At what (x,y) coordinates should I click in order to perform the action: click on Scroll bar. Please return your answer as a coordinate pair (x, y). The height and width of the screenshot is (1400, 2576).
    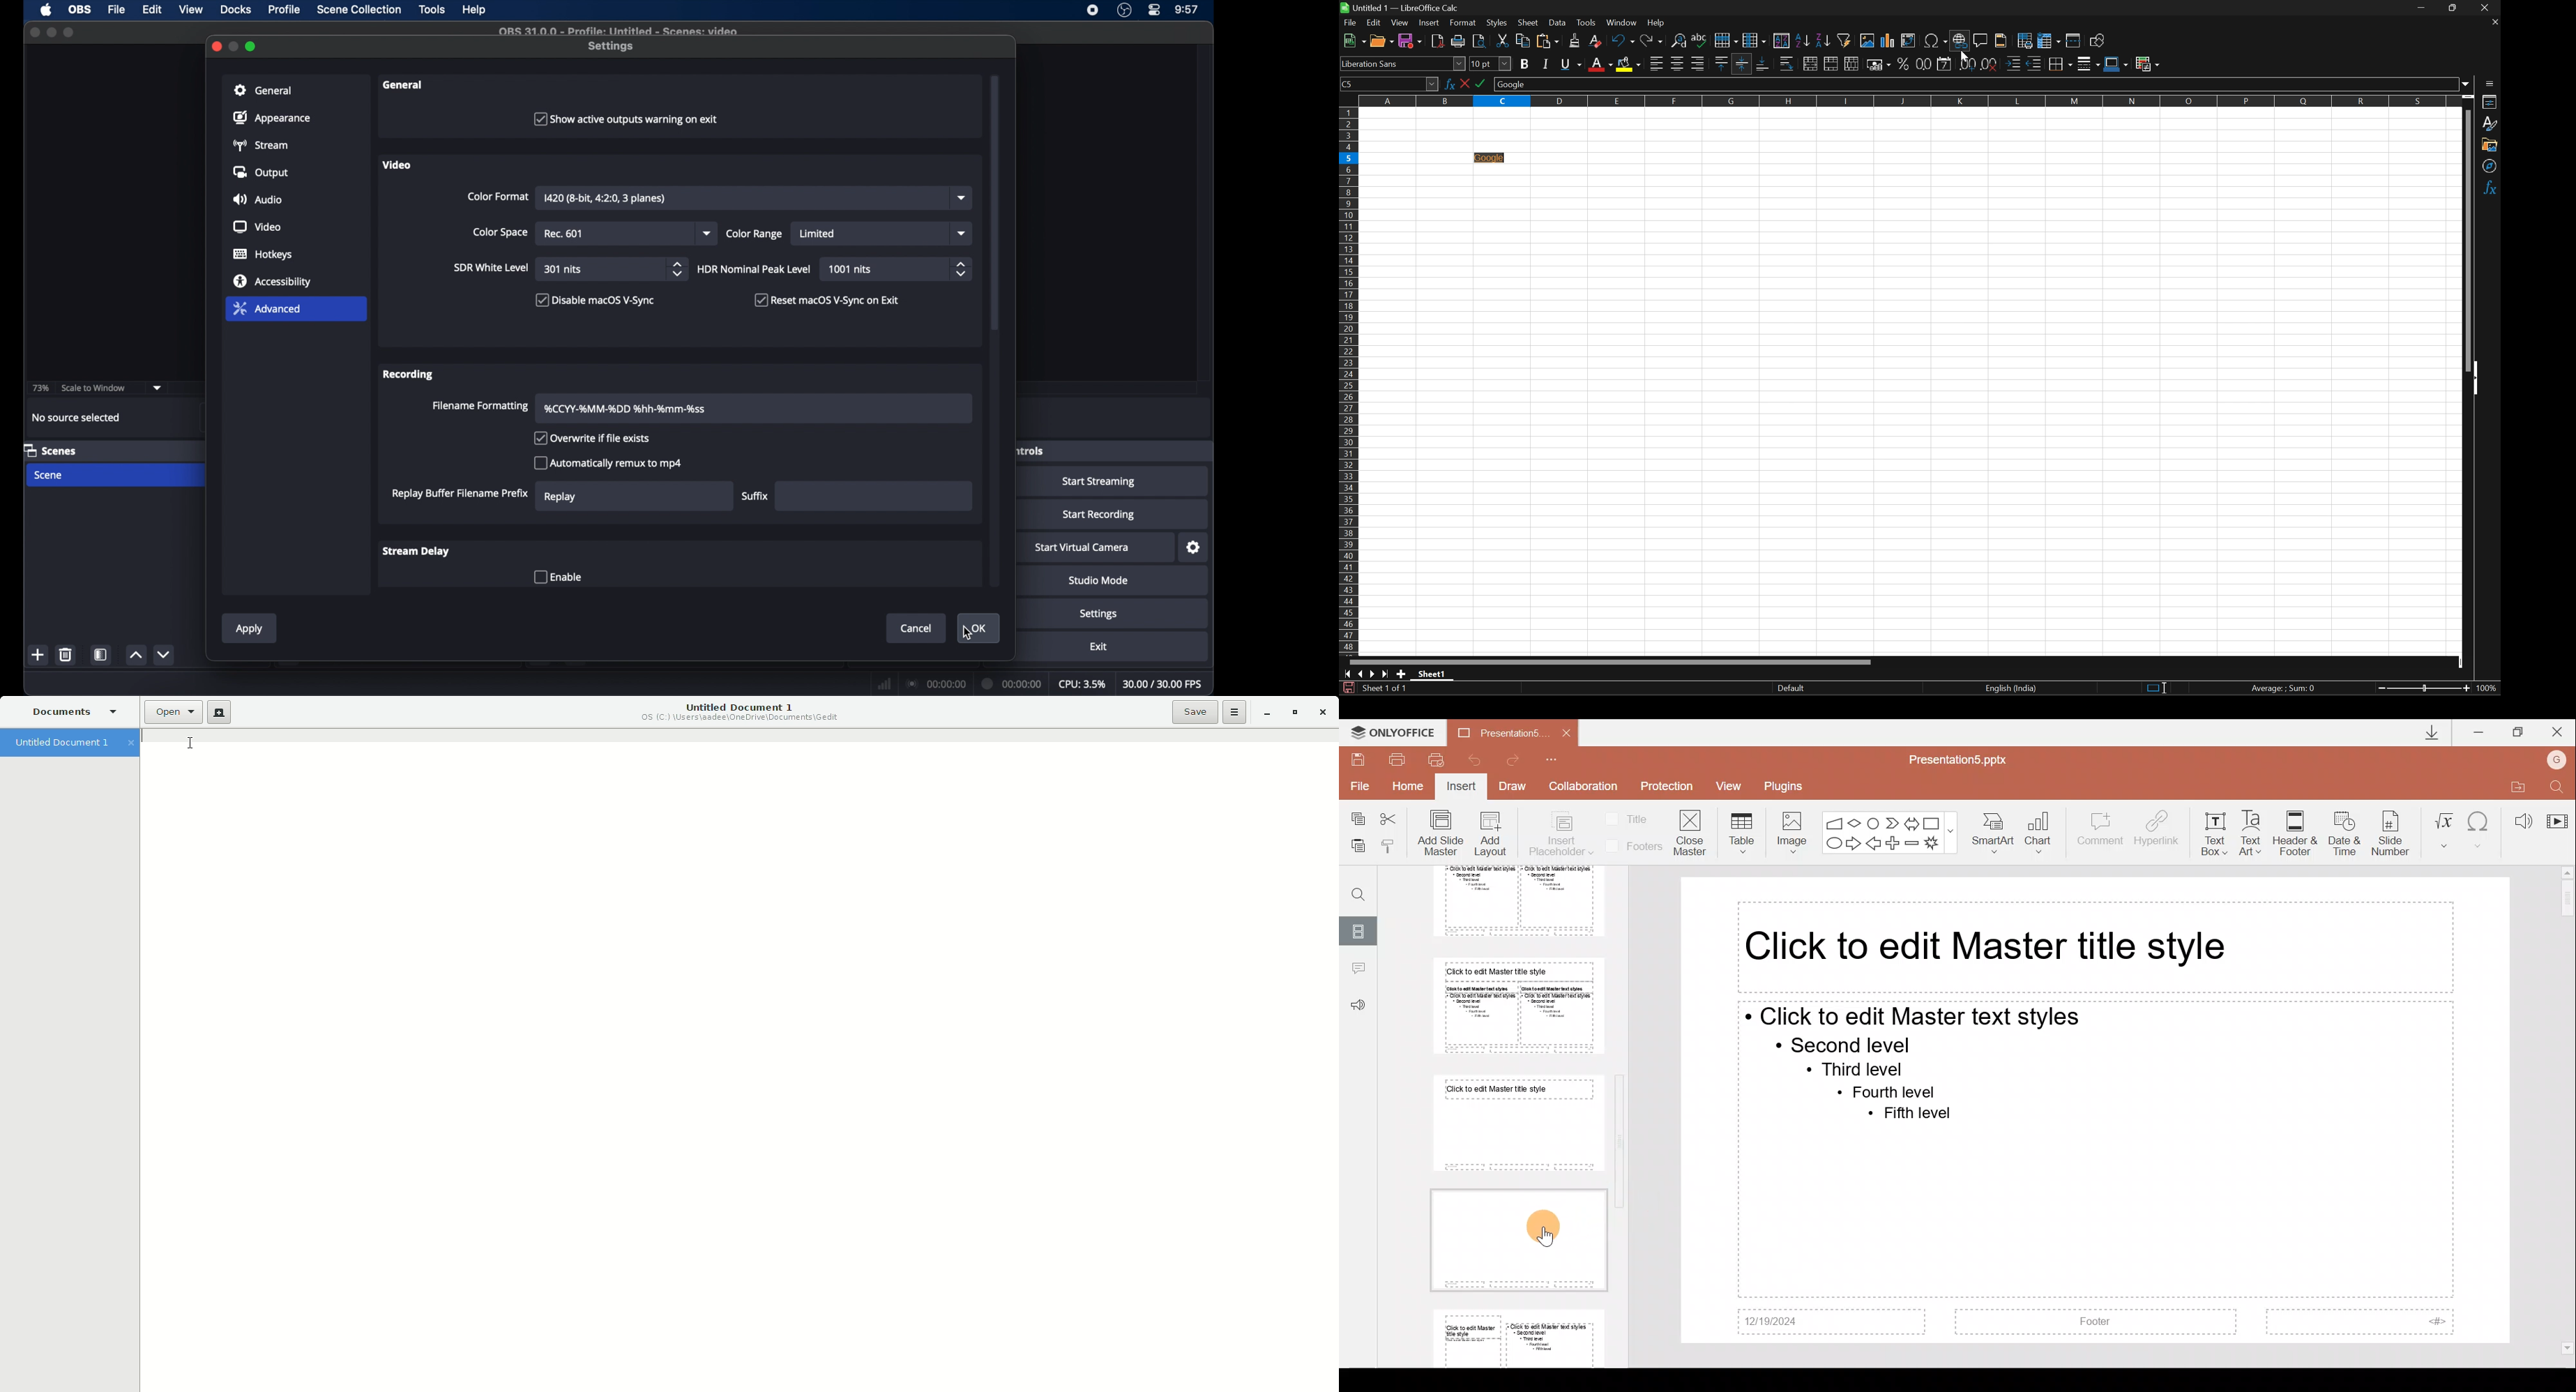
    Looking at the image, I should click on (2568, 1111).